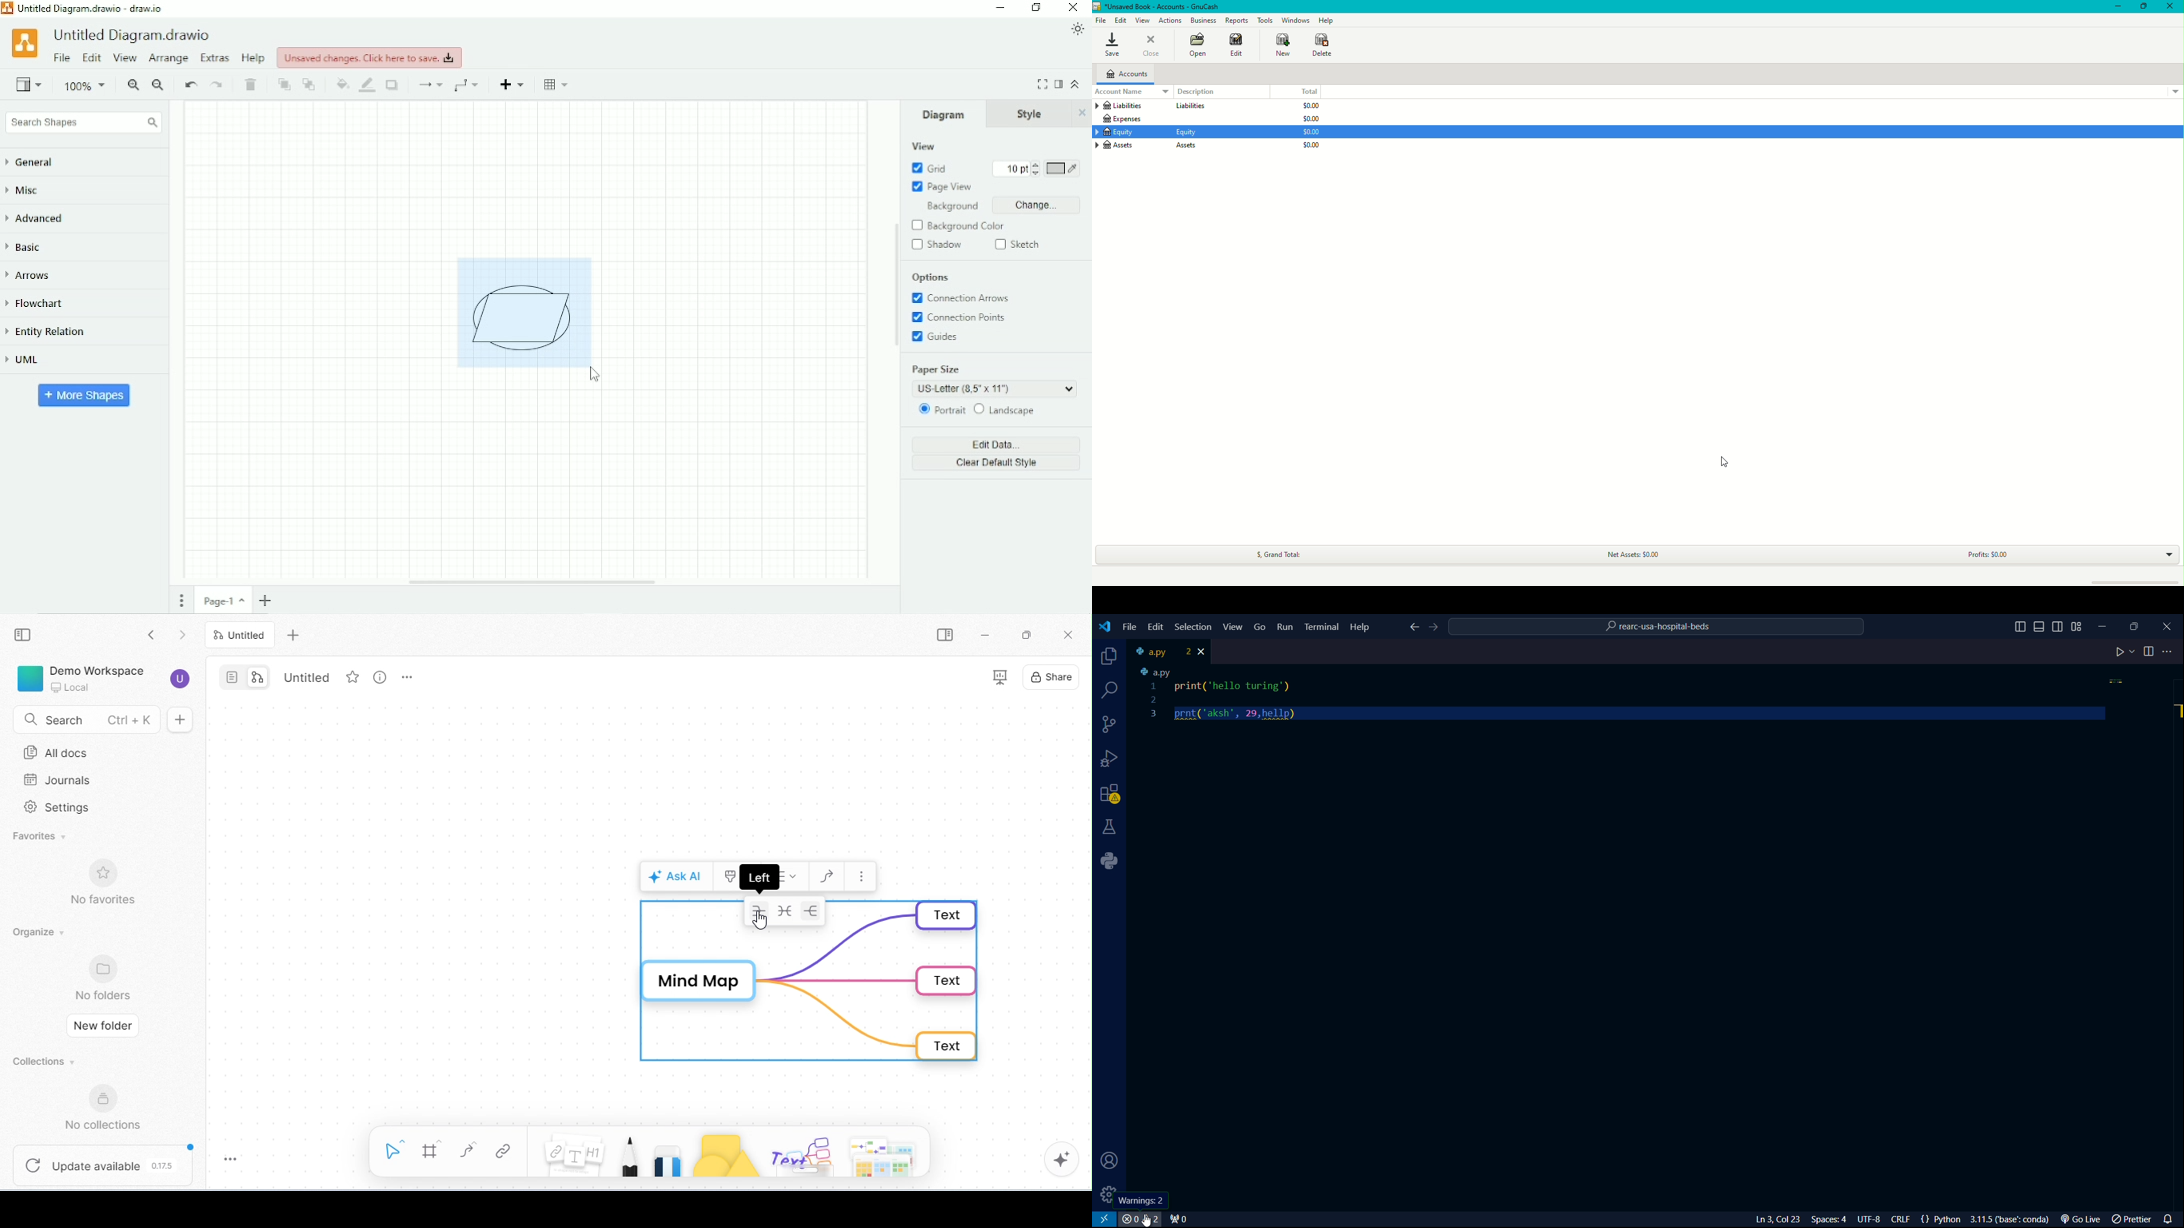 This screenshot has height=1232, width=2184. Describe the element at coordinates (2143, 9) in the screenshot. I see `Restore` at that location.